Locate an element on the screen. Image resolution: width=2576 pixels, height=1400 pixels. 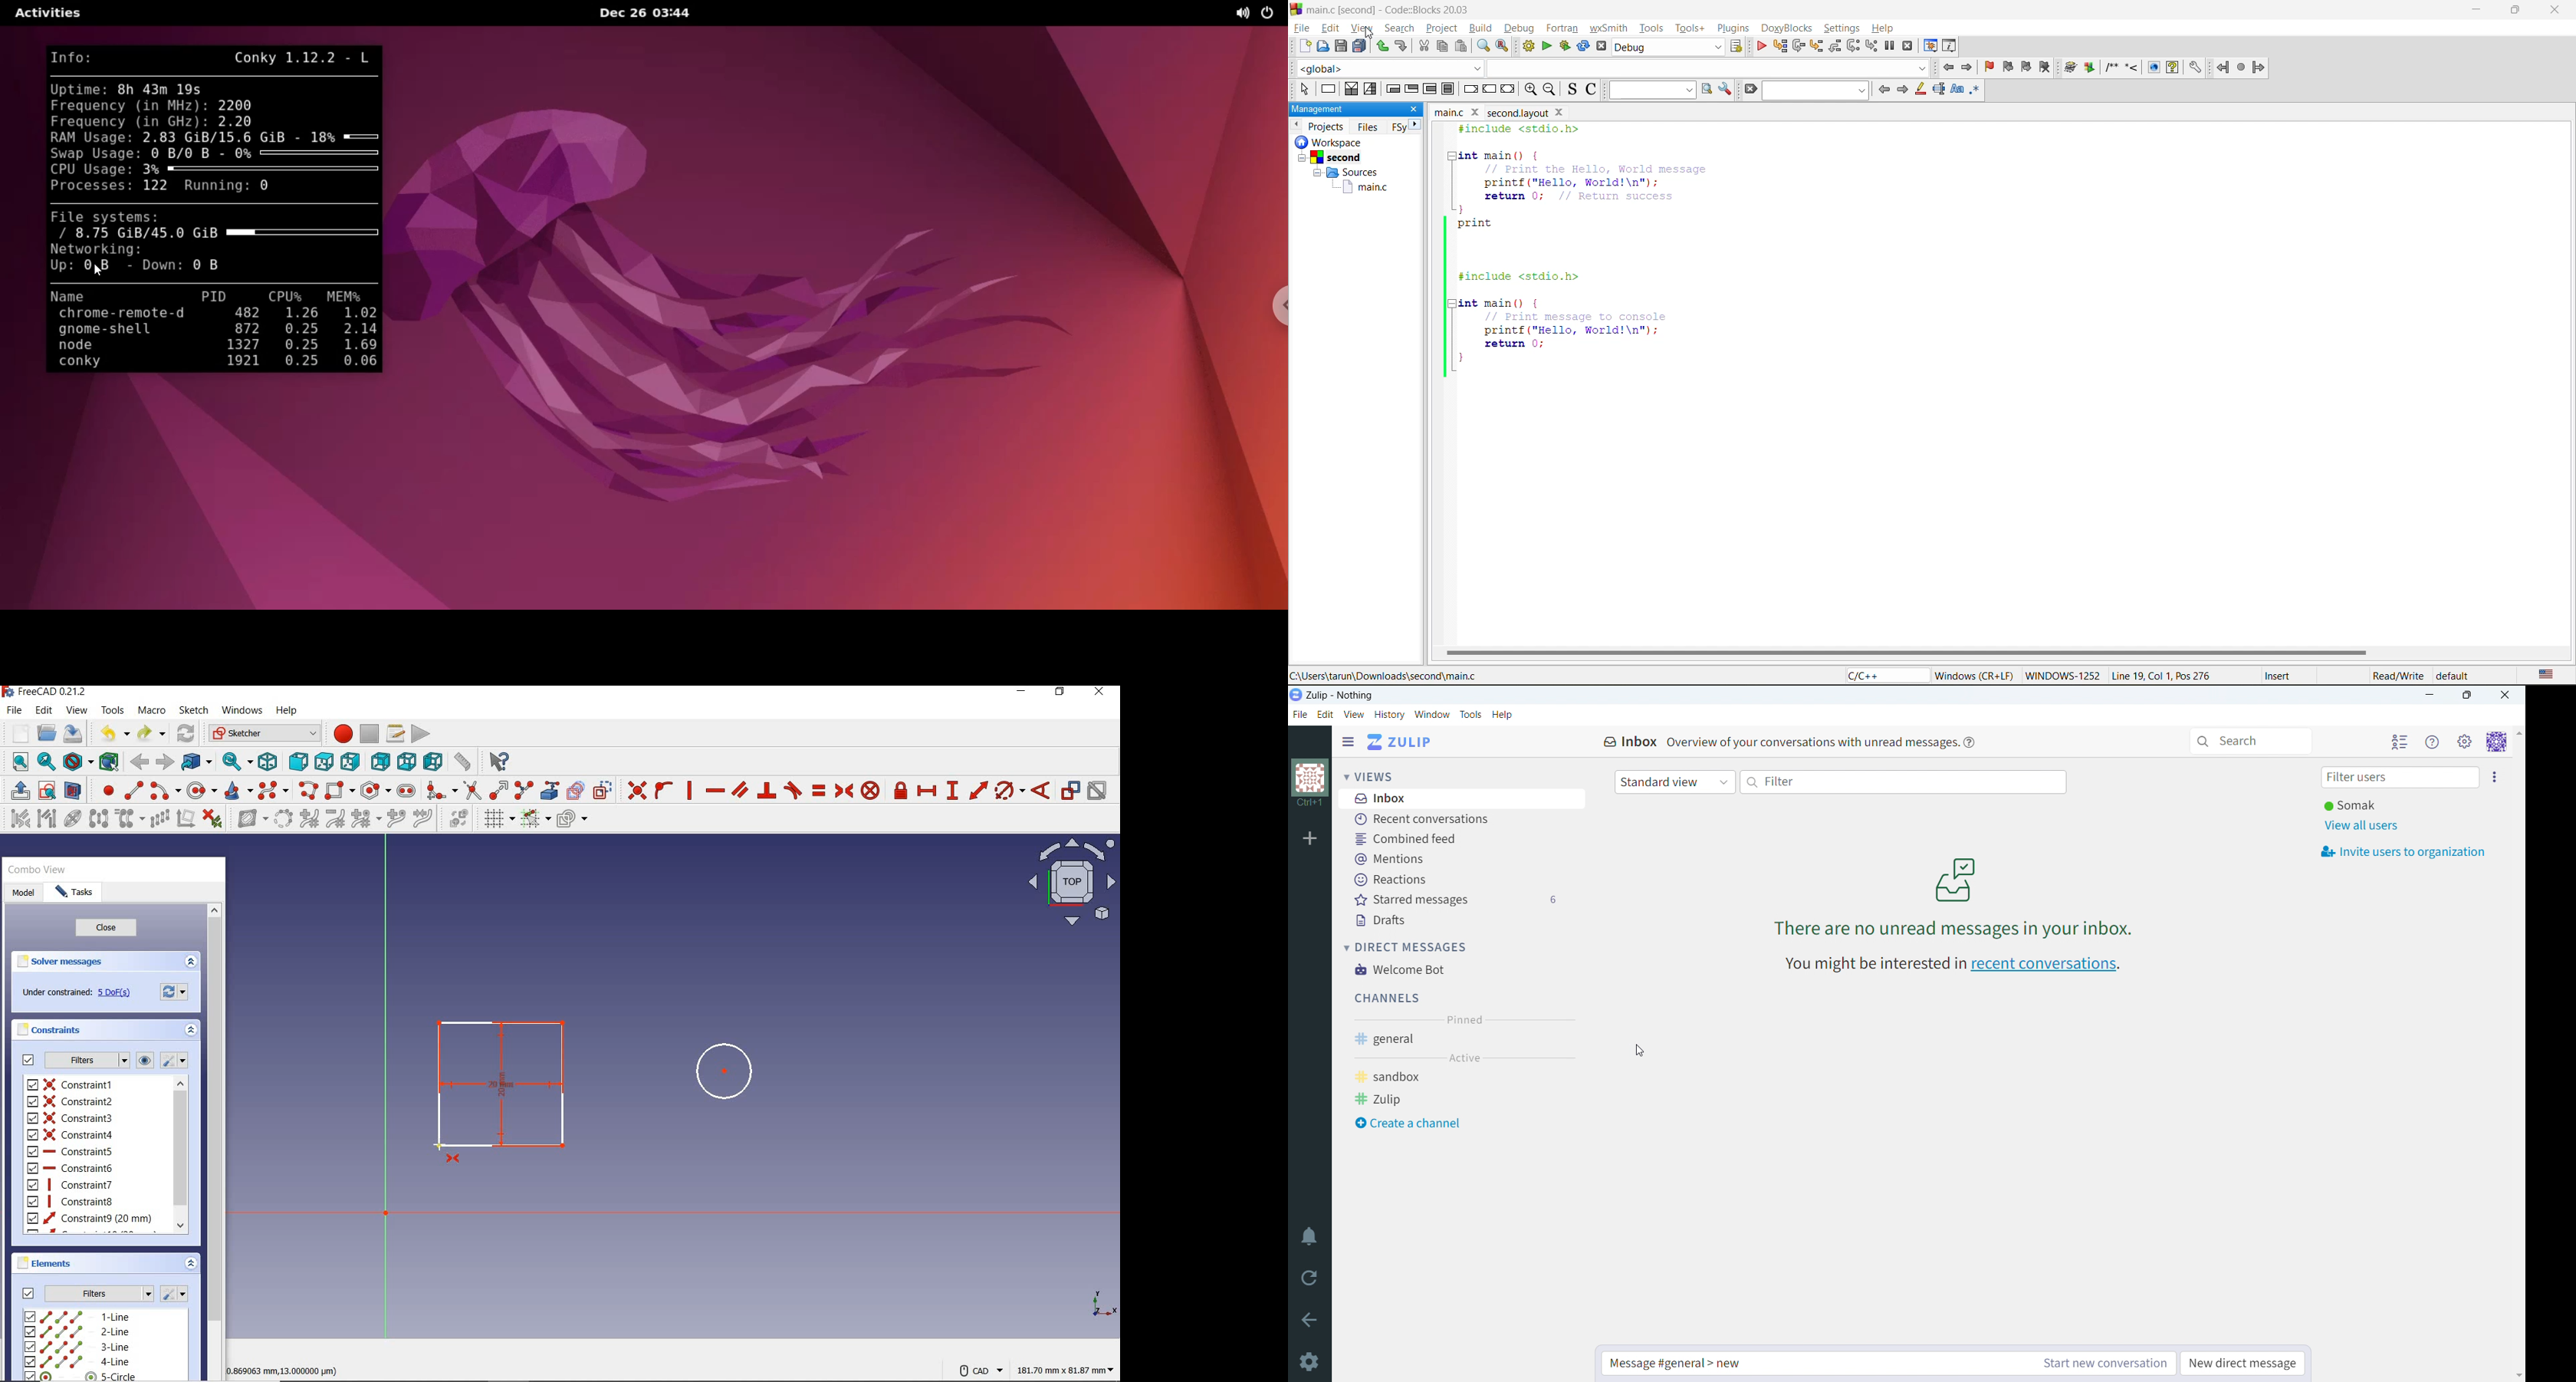
title is located at coordinates (1340, 695).